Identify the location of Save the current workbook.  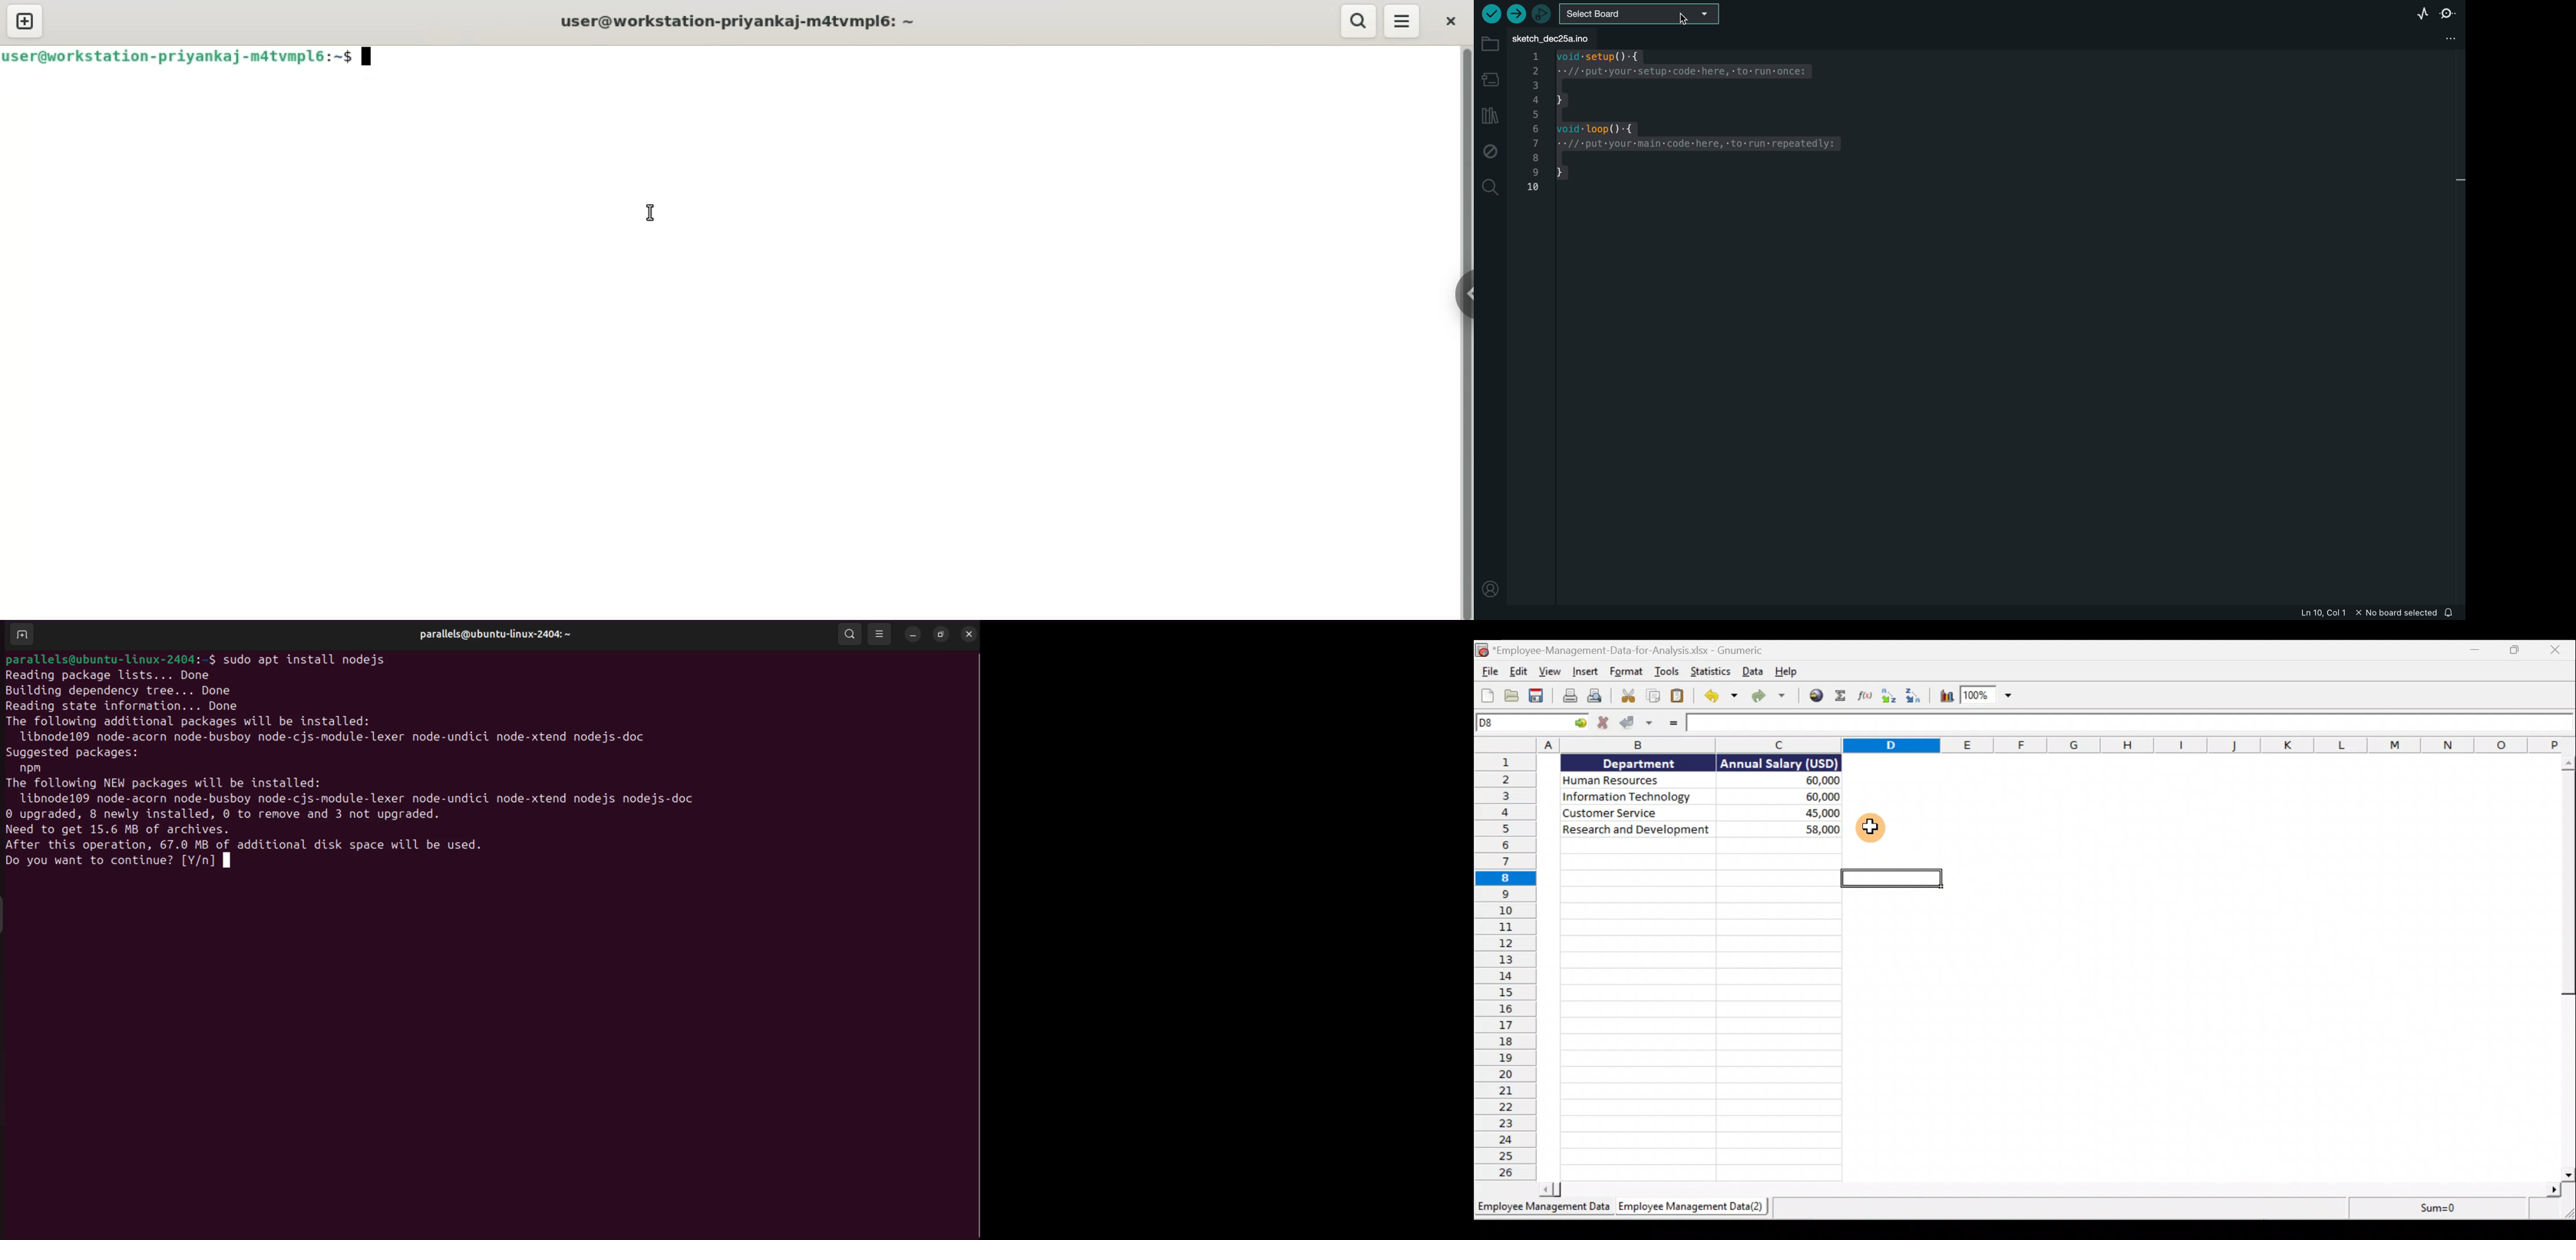
(1535, 695).